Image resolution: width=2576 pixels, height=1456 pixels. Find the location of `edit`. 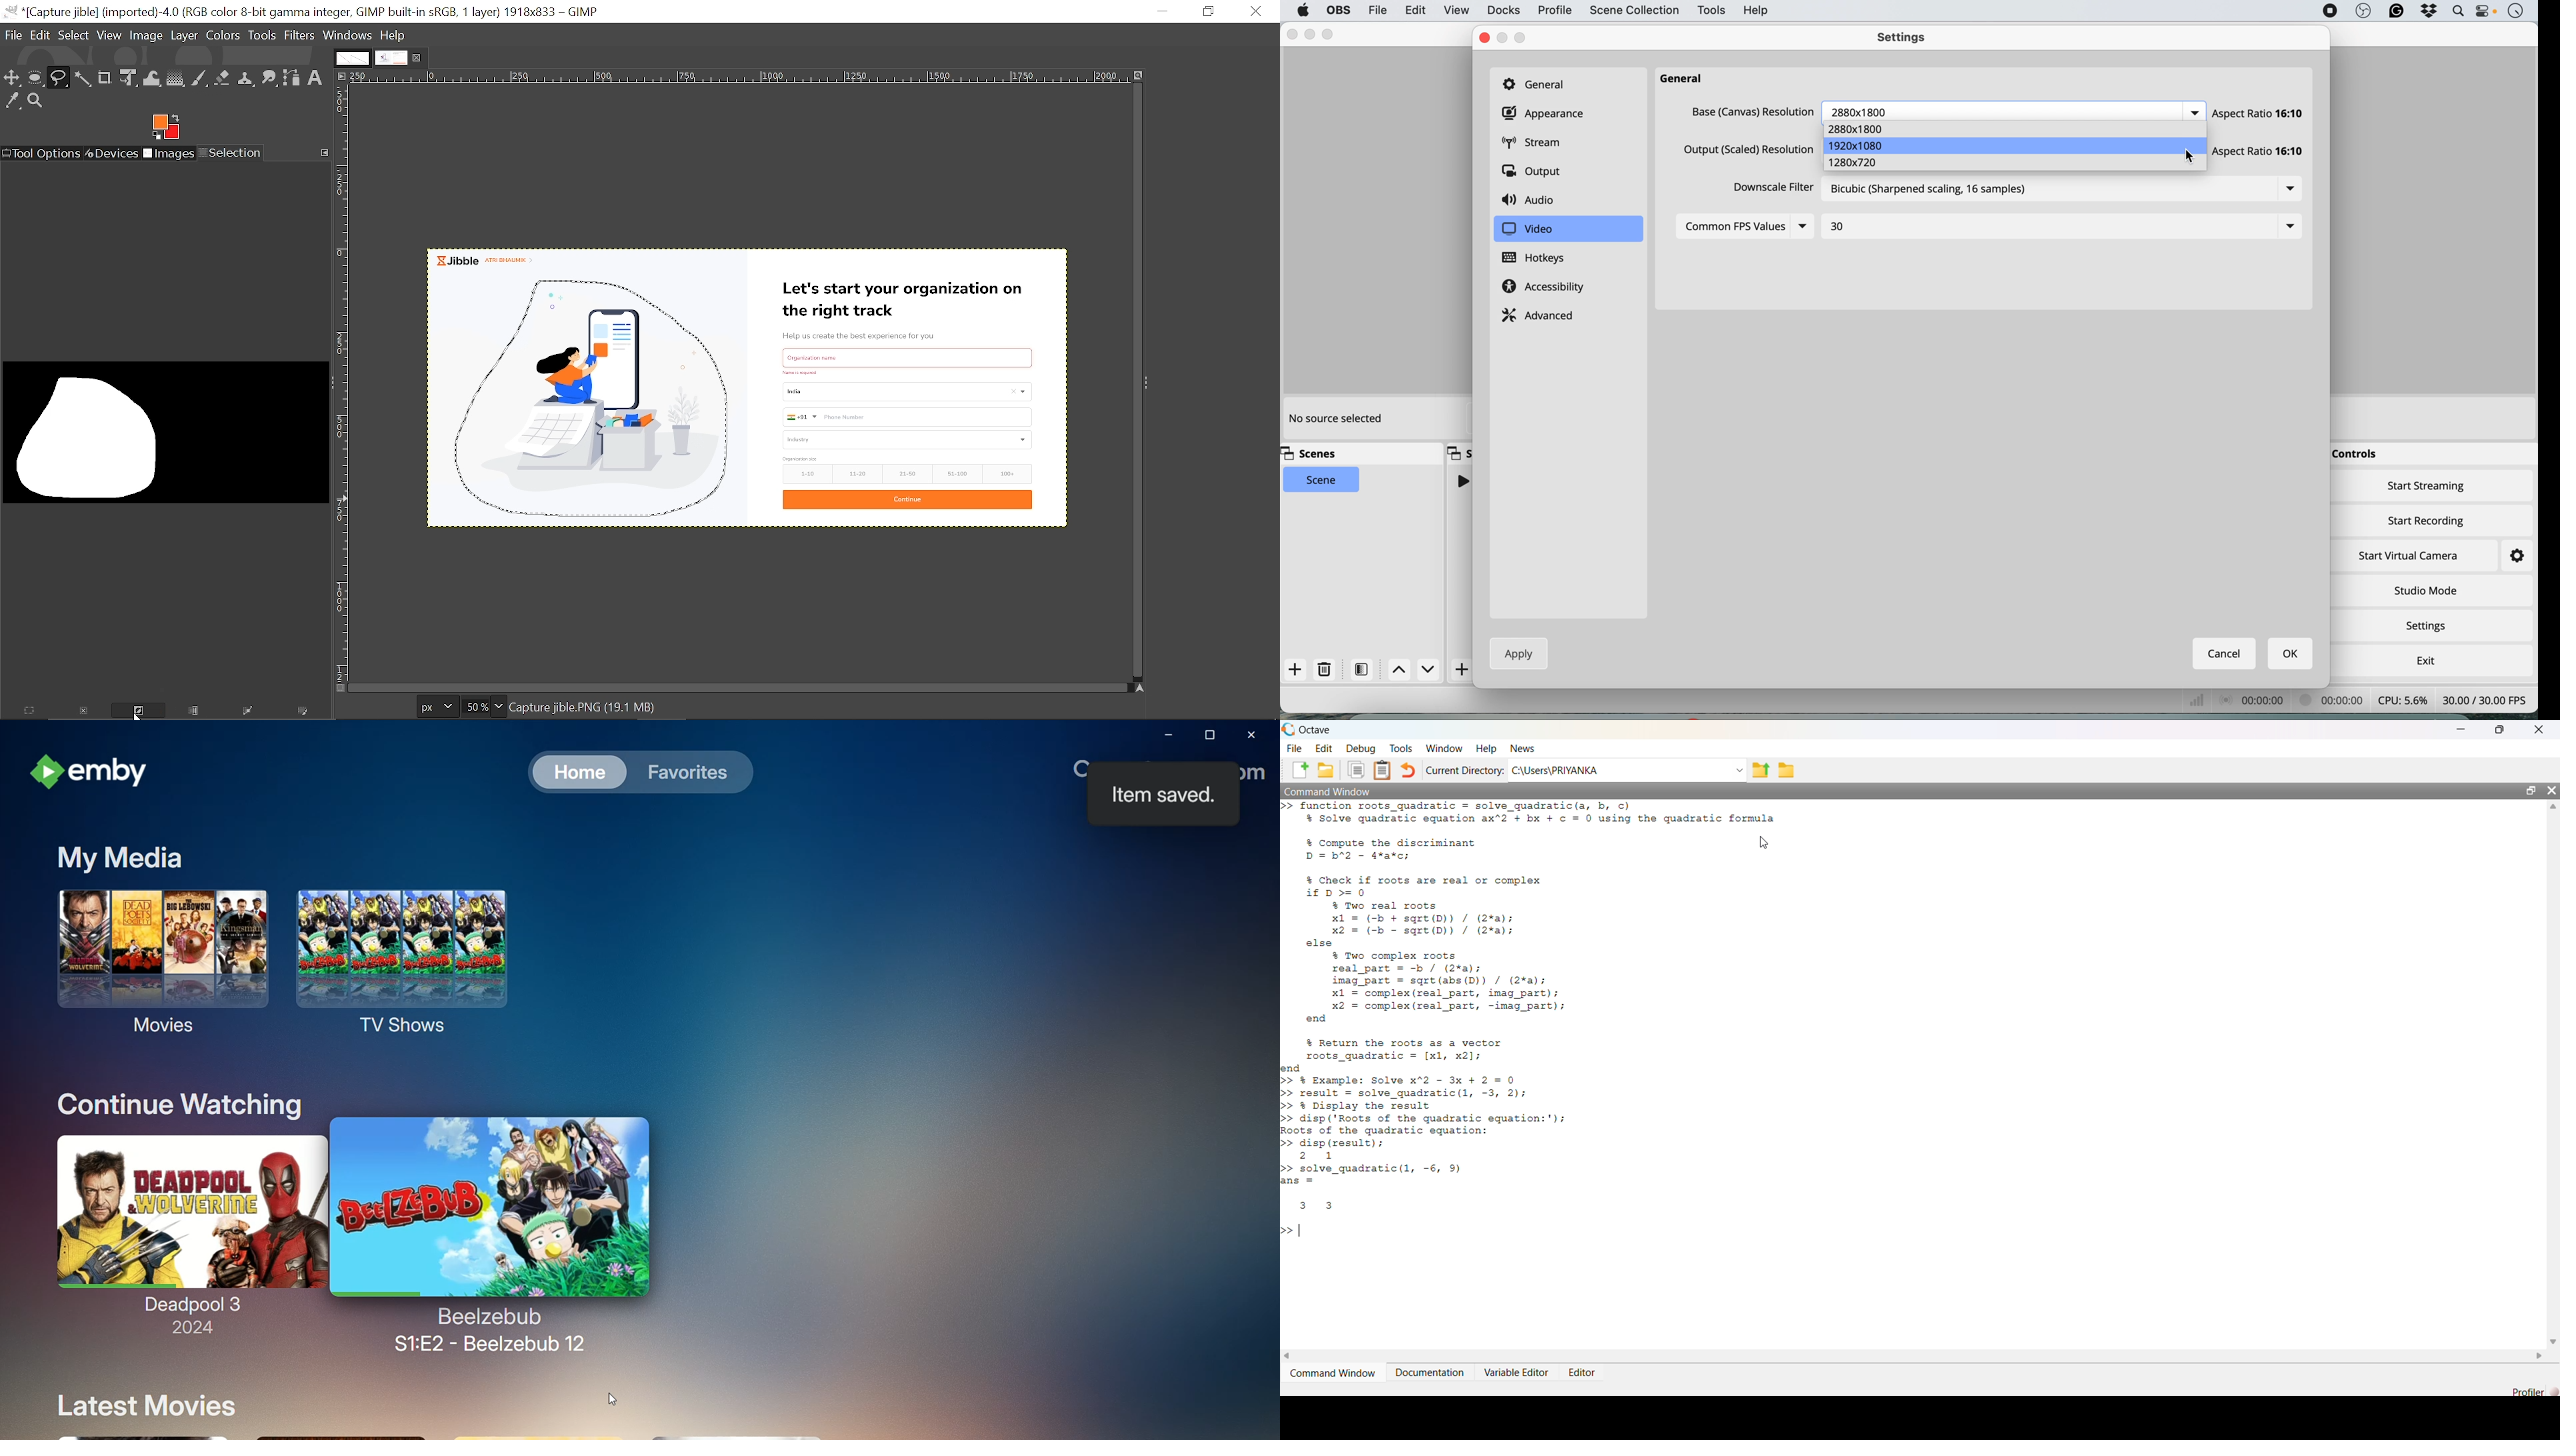

edit is located at coordinates (1413, 10).